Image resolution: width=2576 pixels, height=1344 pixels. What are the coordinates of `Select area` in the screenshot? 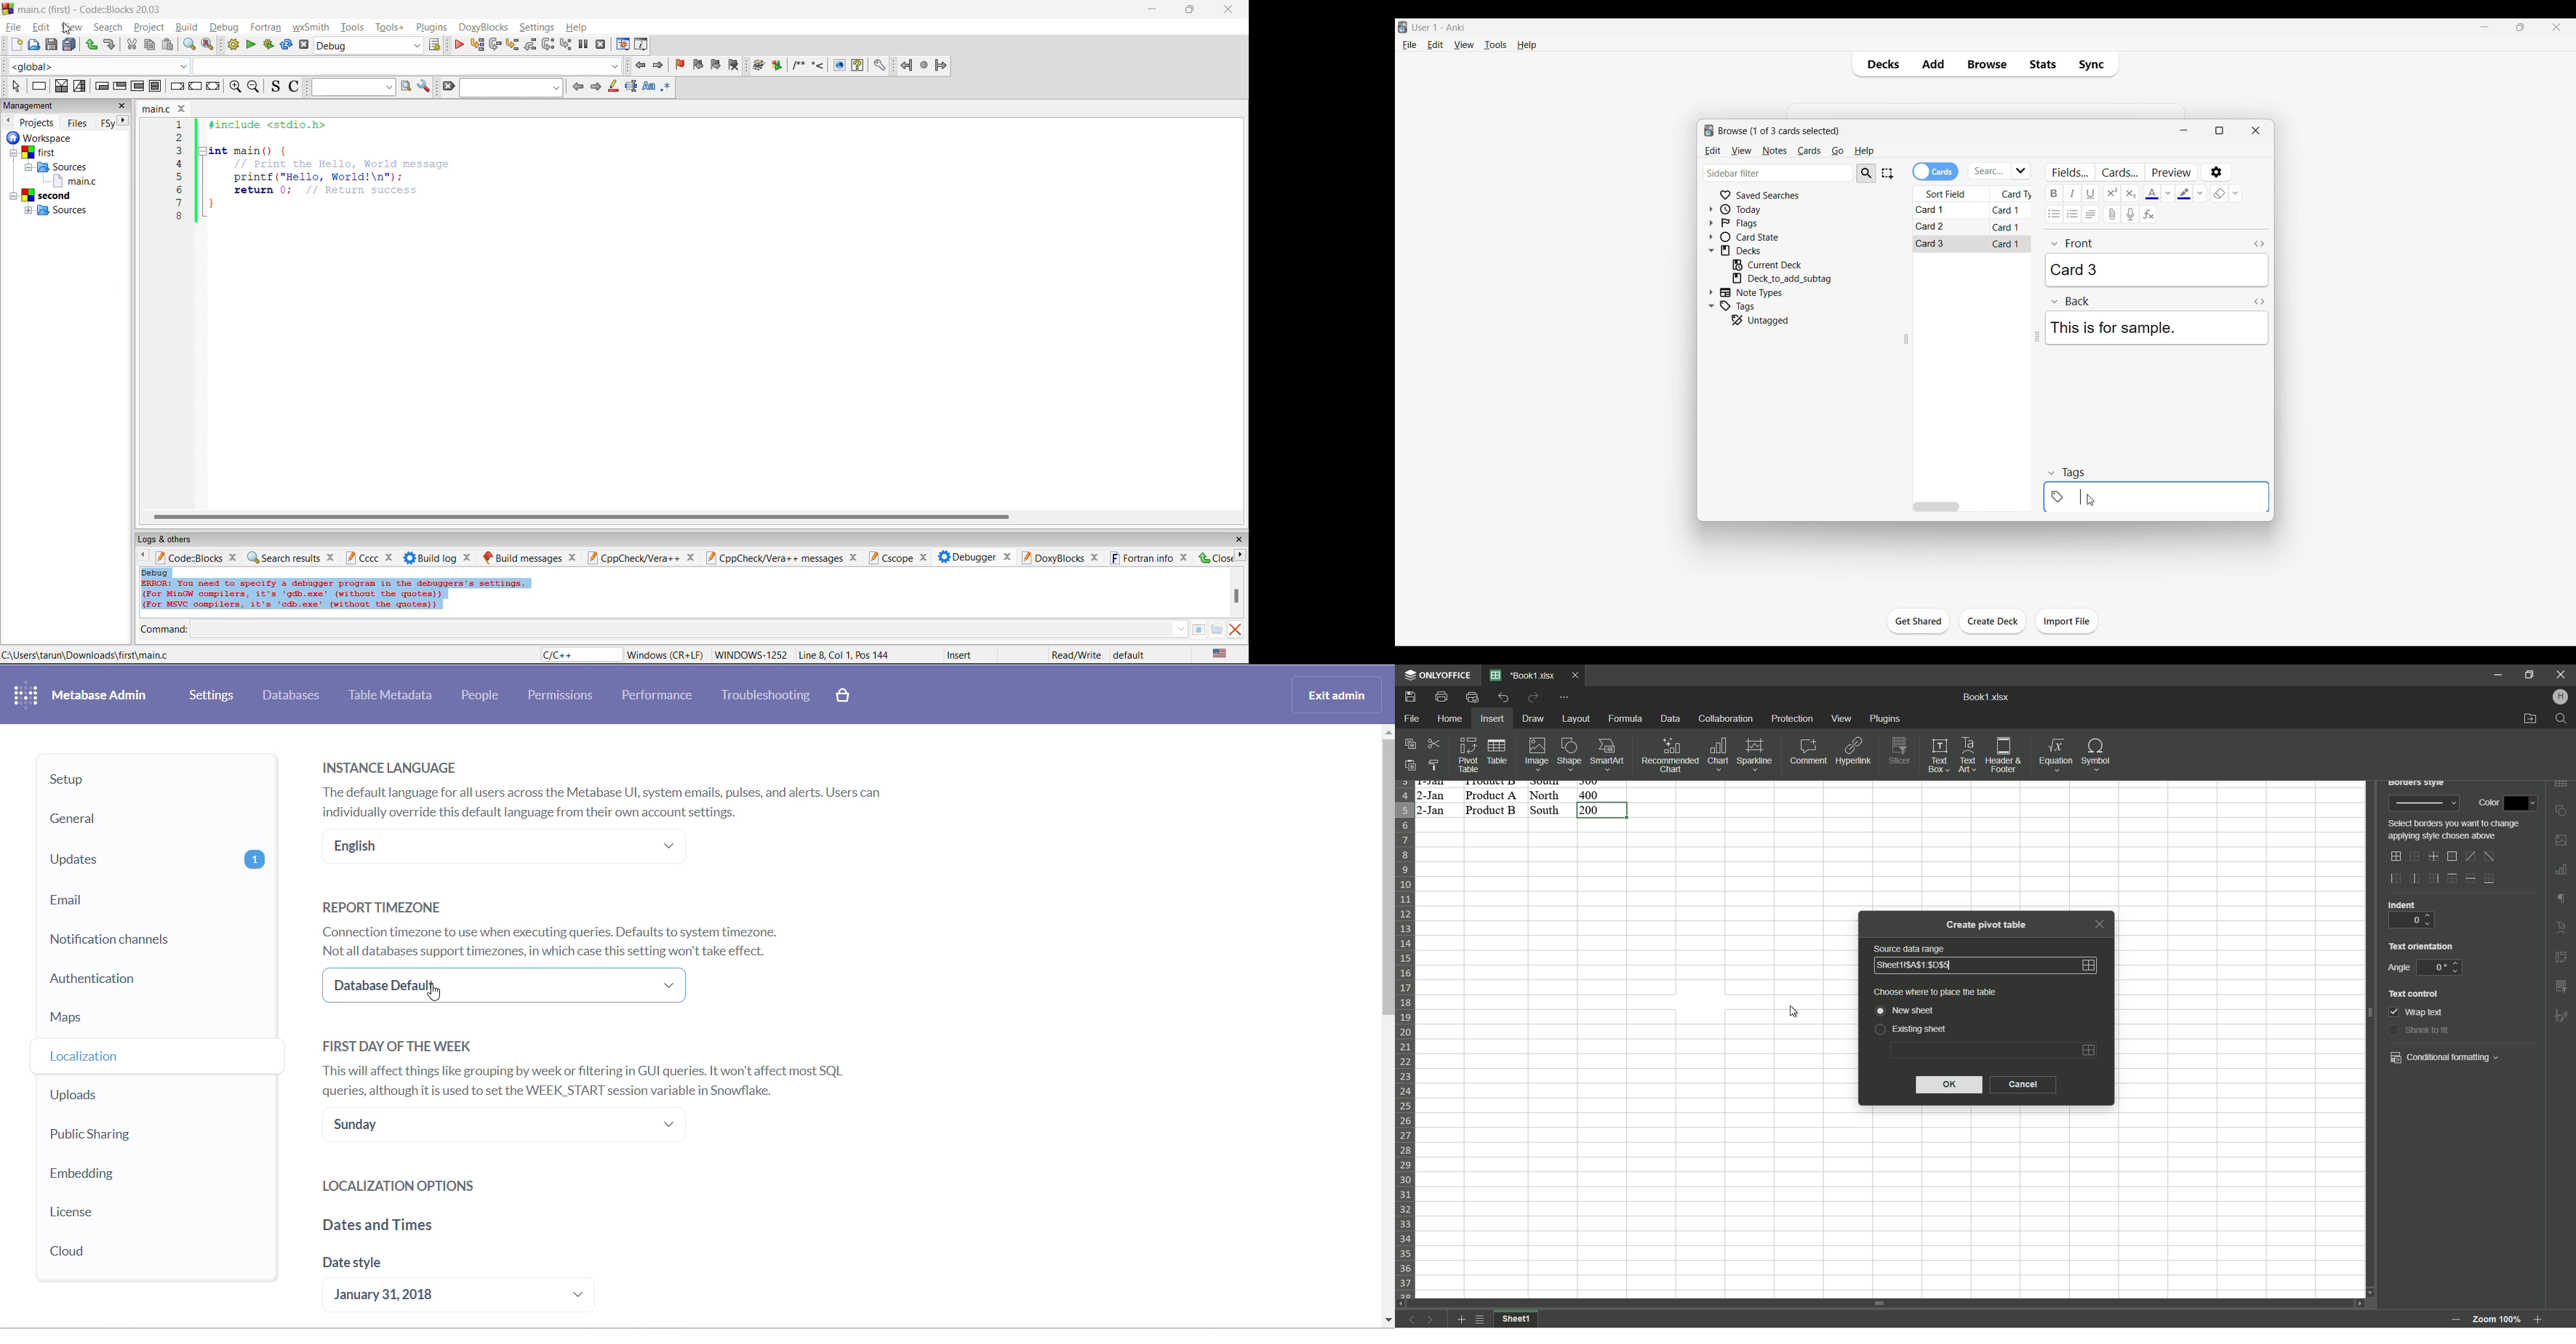 It's located at (2089, 964).